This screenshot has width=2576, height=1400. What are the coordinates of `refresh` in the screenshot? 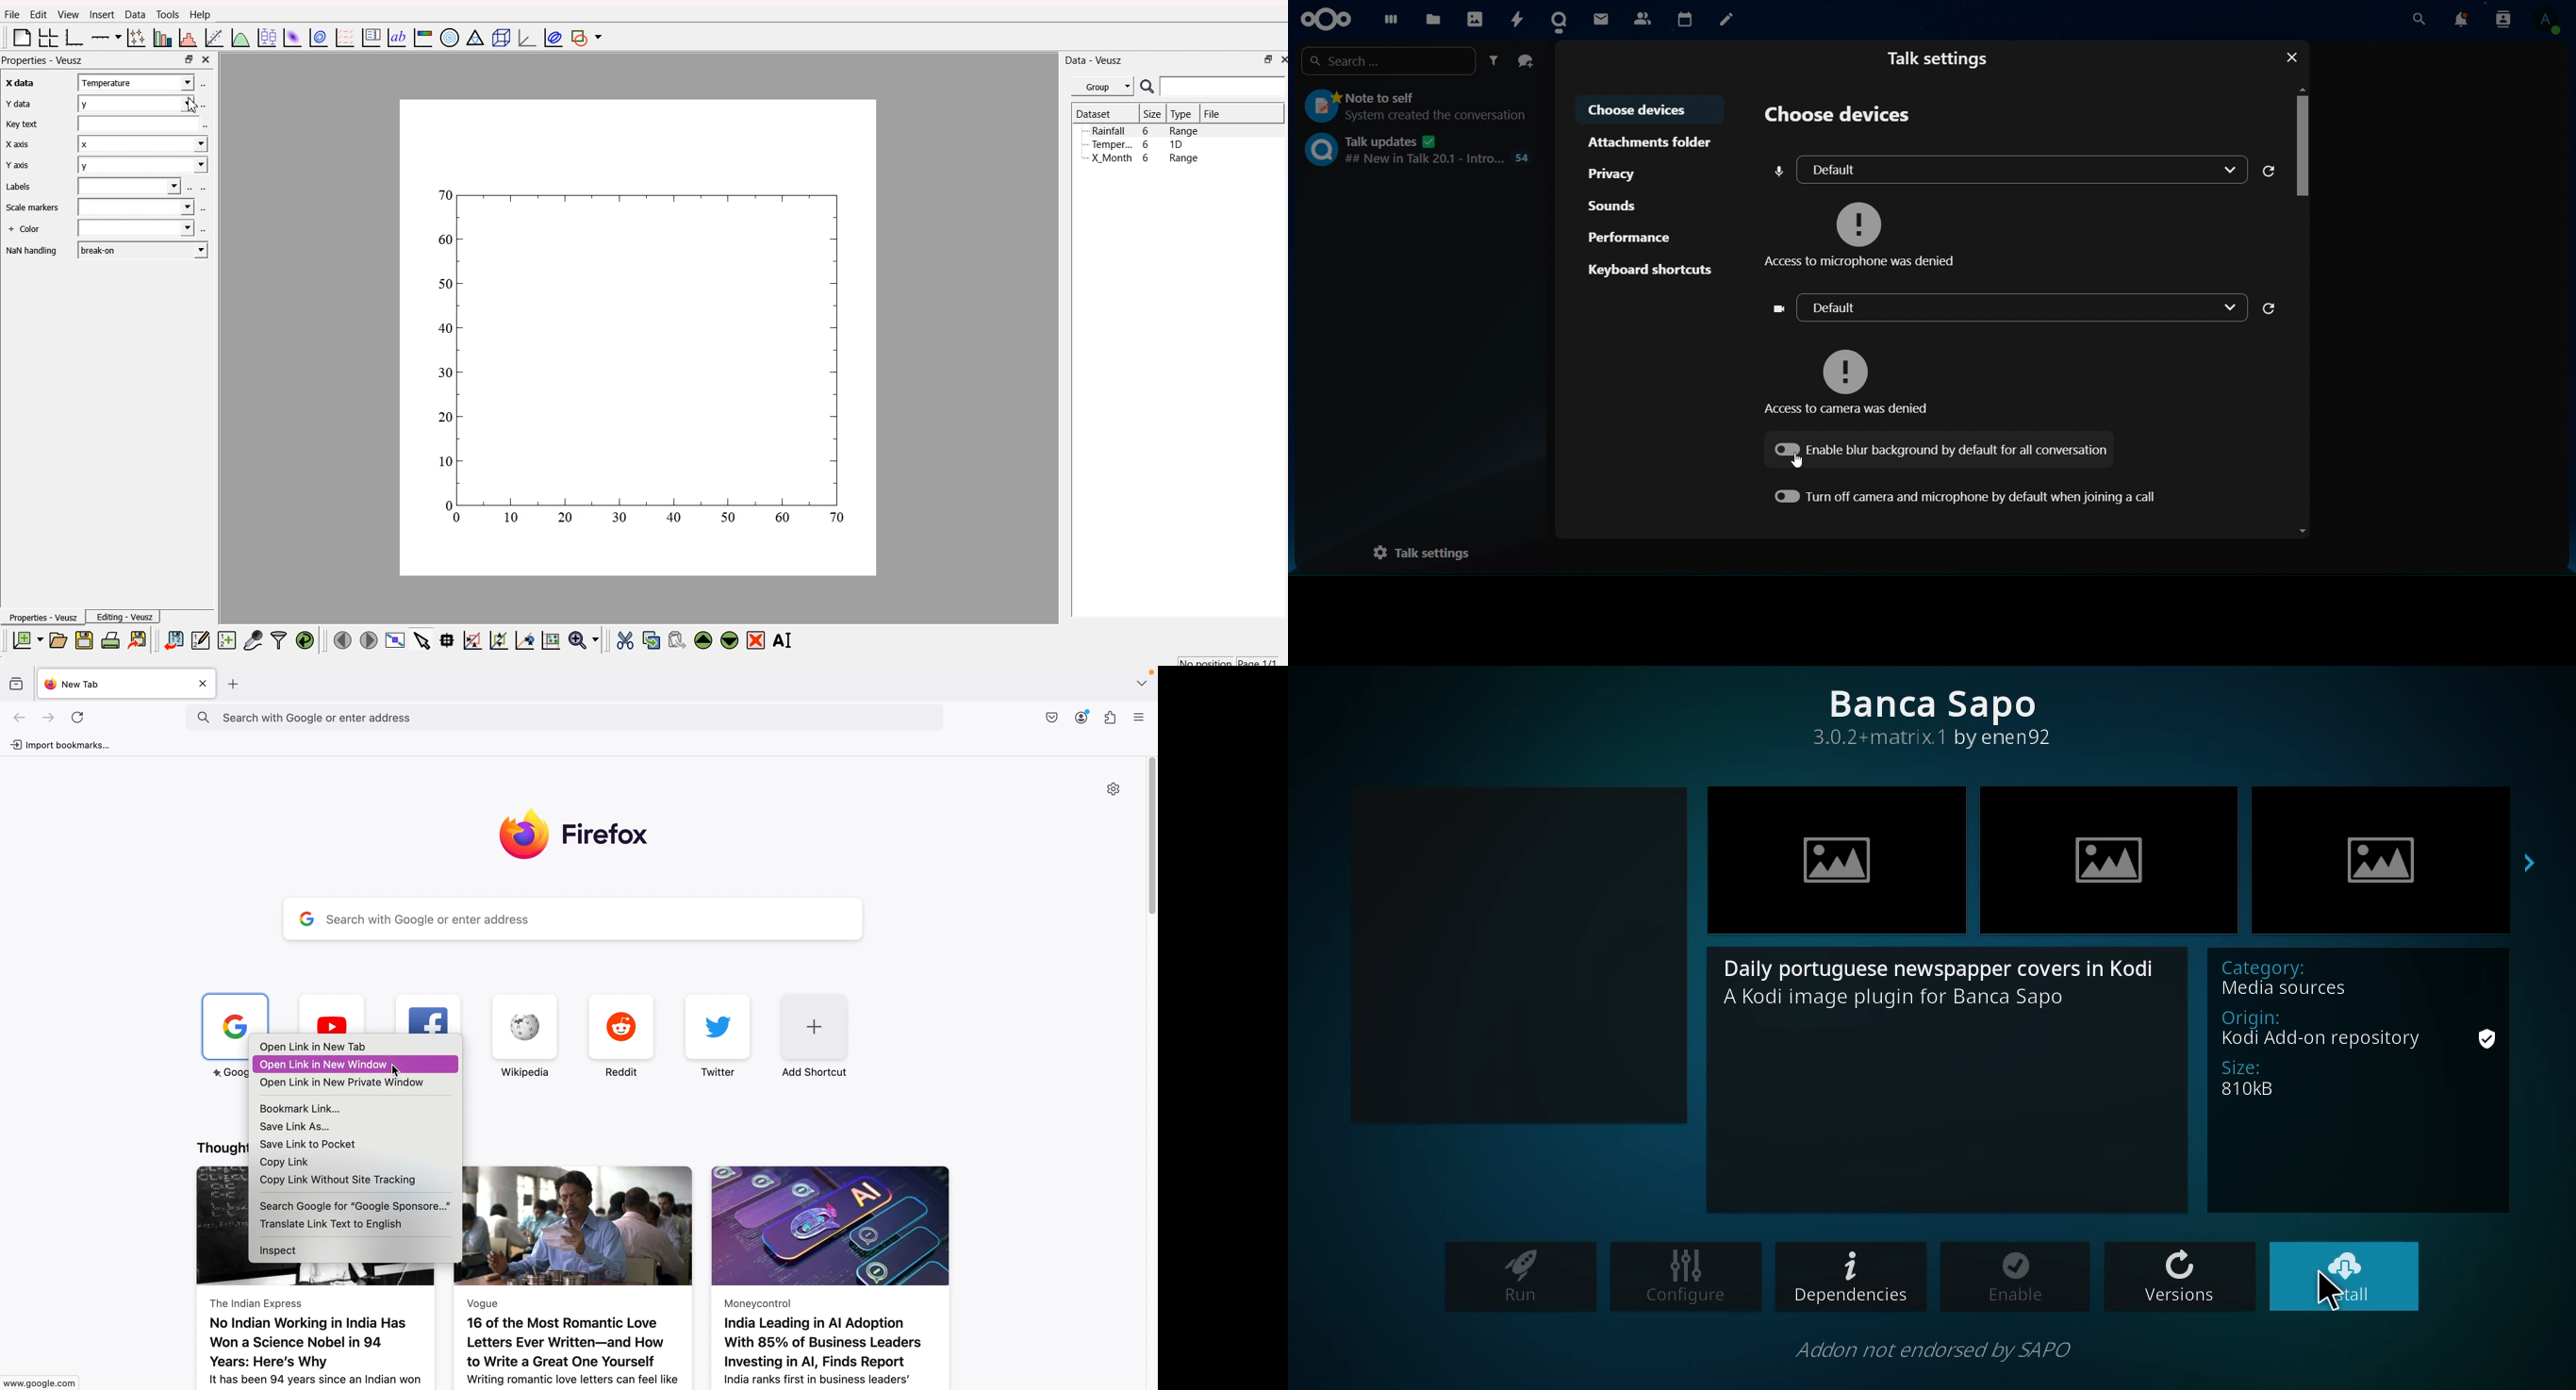 It's located at (2270, 170).